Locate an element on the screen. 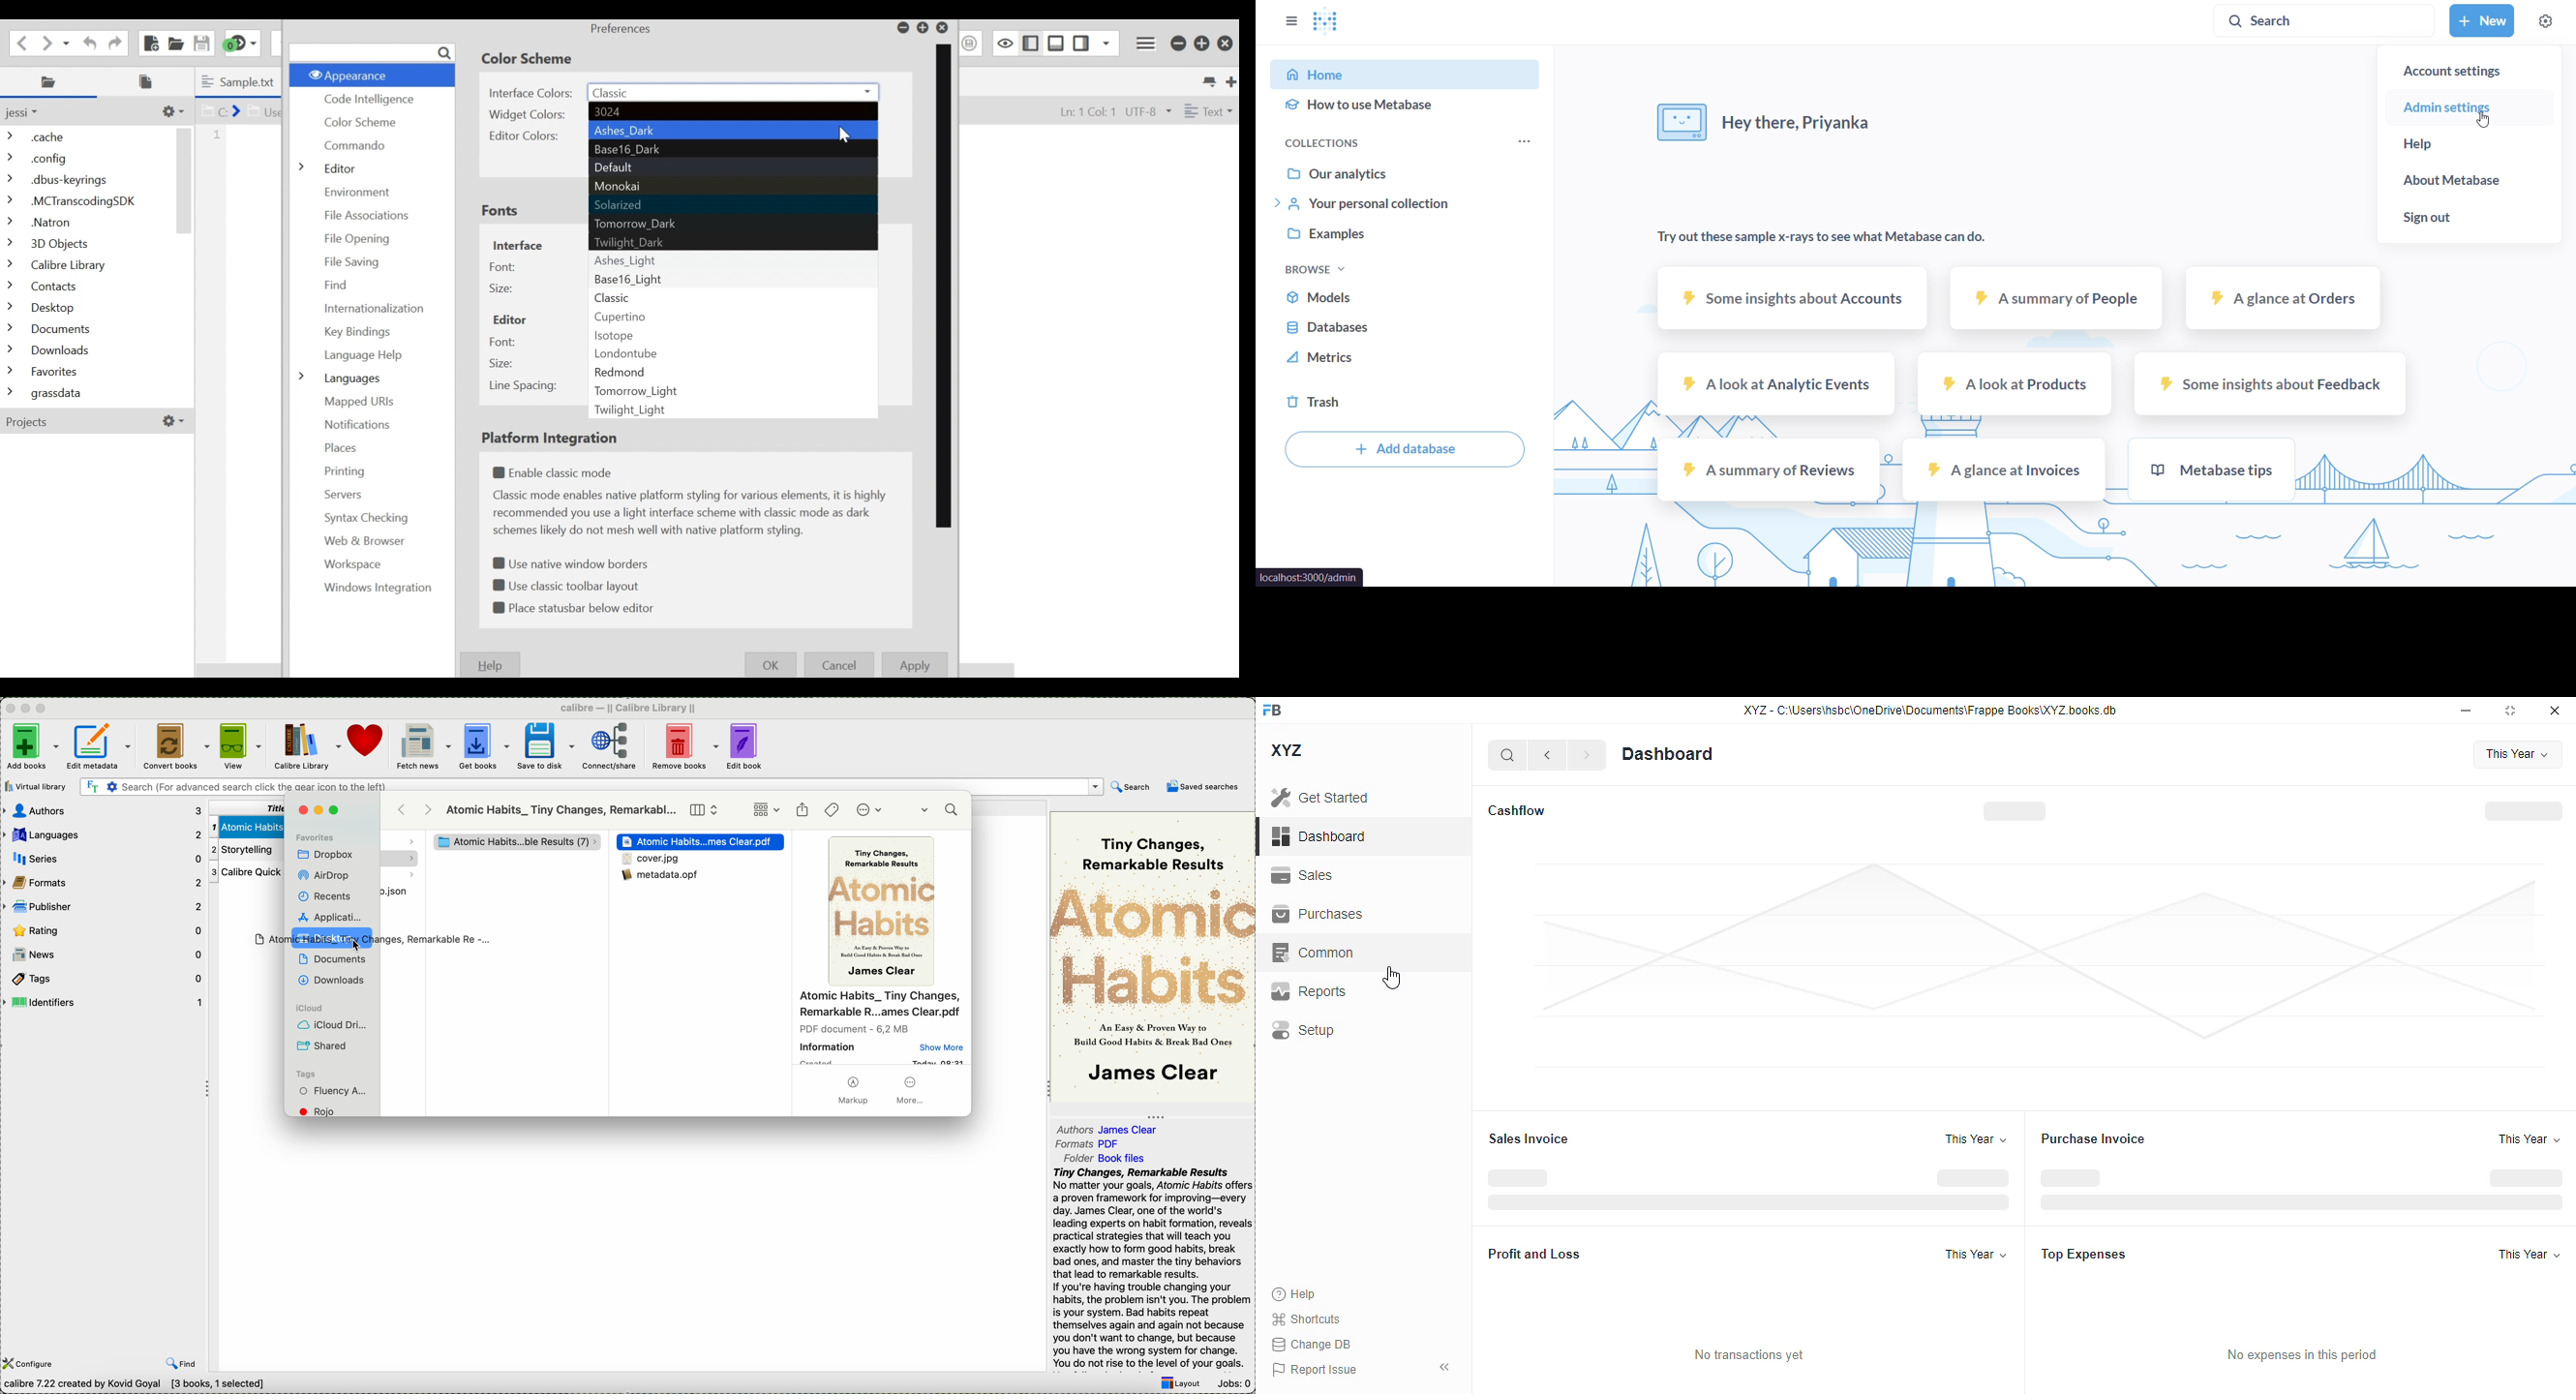 The image size is (2576, 1400). Printing is located at coordinates (340, 471).